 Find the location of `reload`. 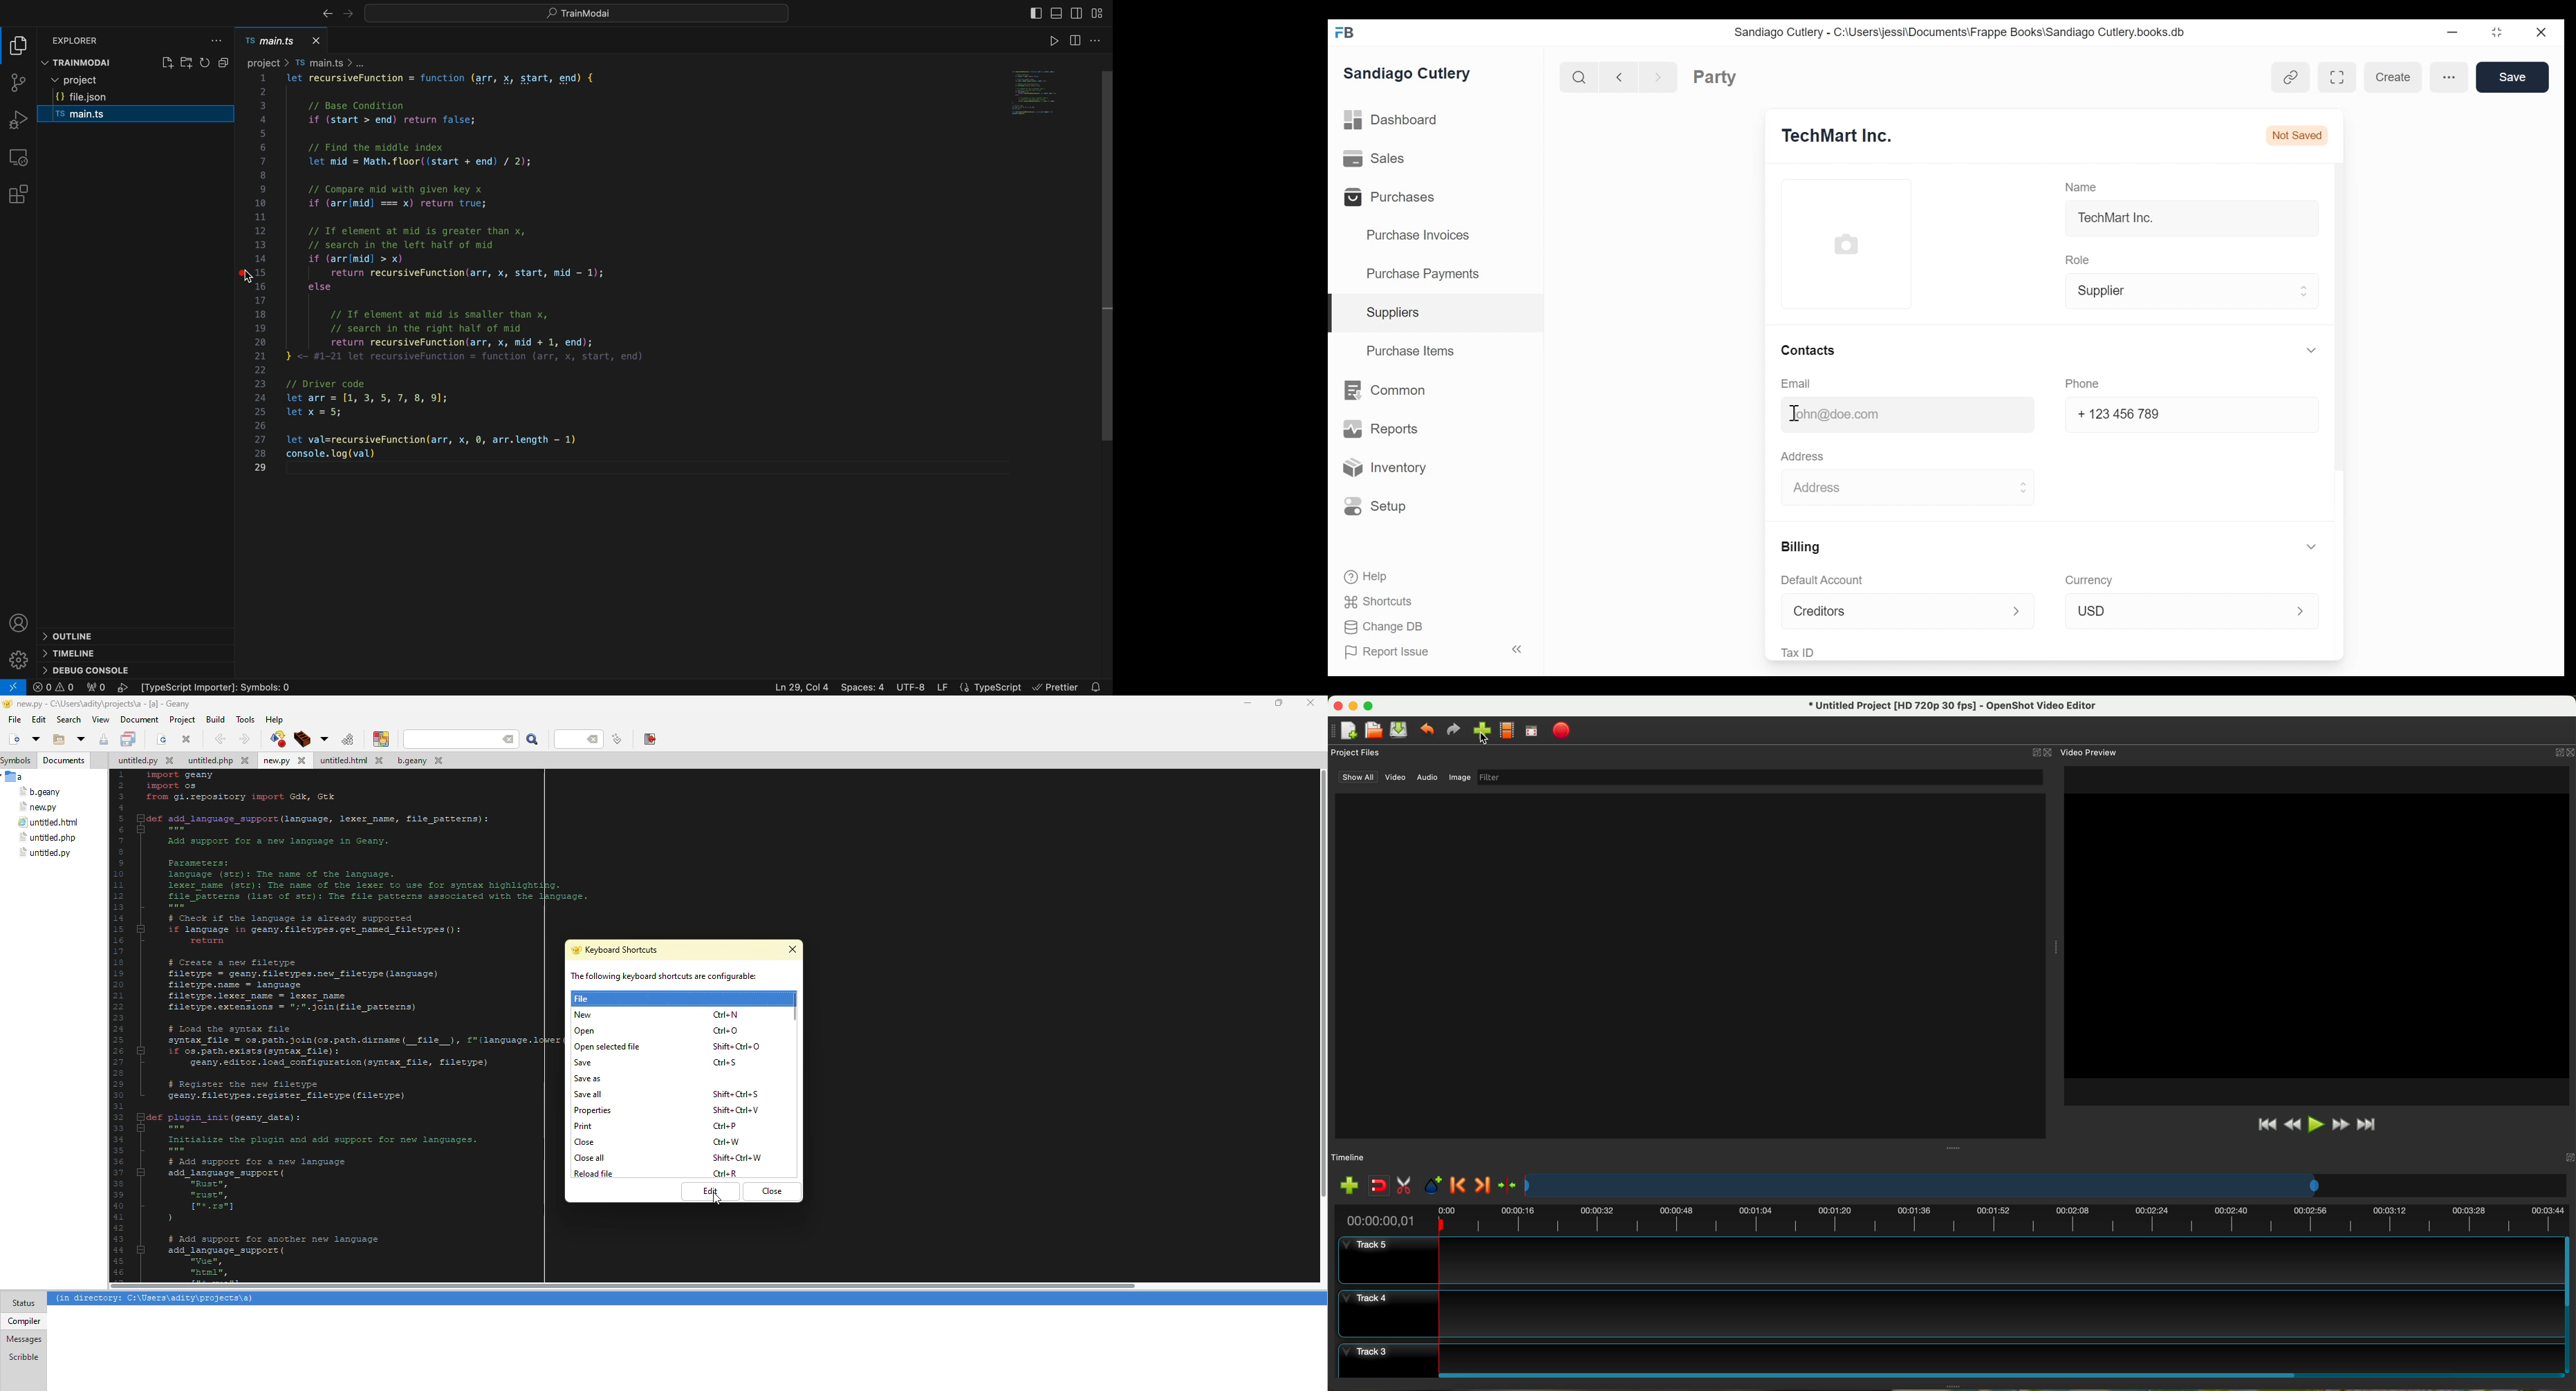

reload is located at coordinates (206, 64).